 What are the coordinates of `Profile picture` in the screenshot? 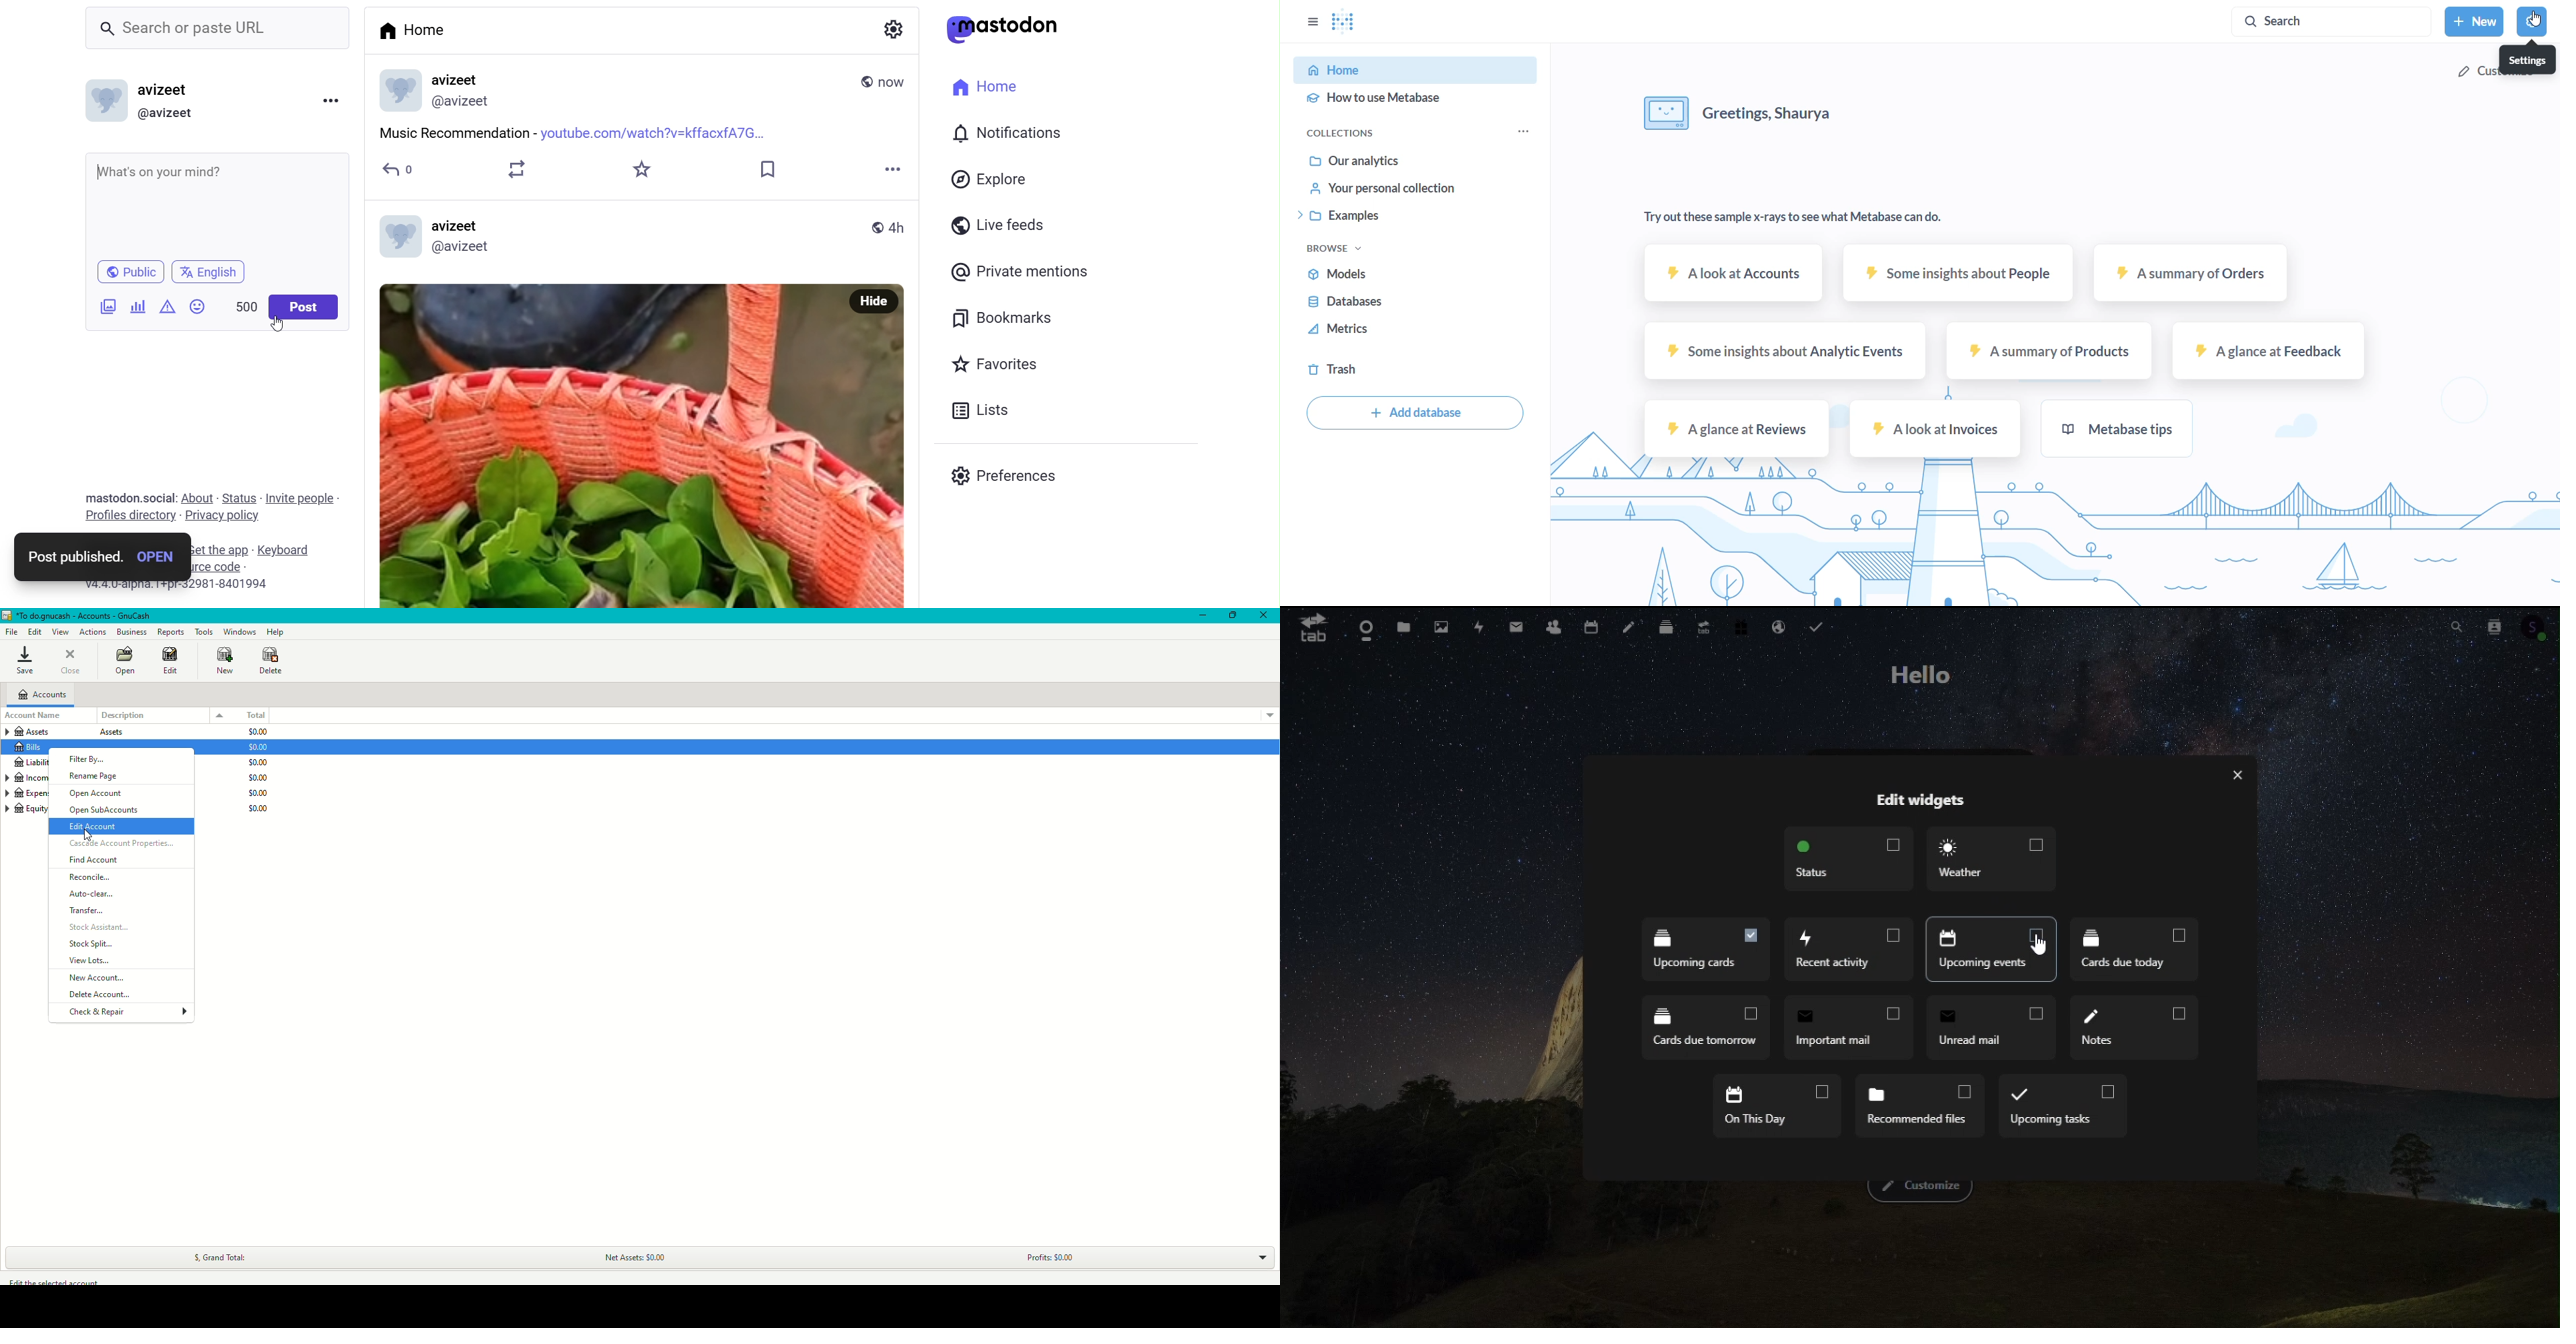 It's located at (105, 101).